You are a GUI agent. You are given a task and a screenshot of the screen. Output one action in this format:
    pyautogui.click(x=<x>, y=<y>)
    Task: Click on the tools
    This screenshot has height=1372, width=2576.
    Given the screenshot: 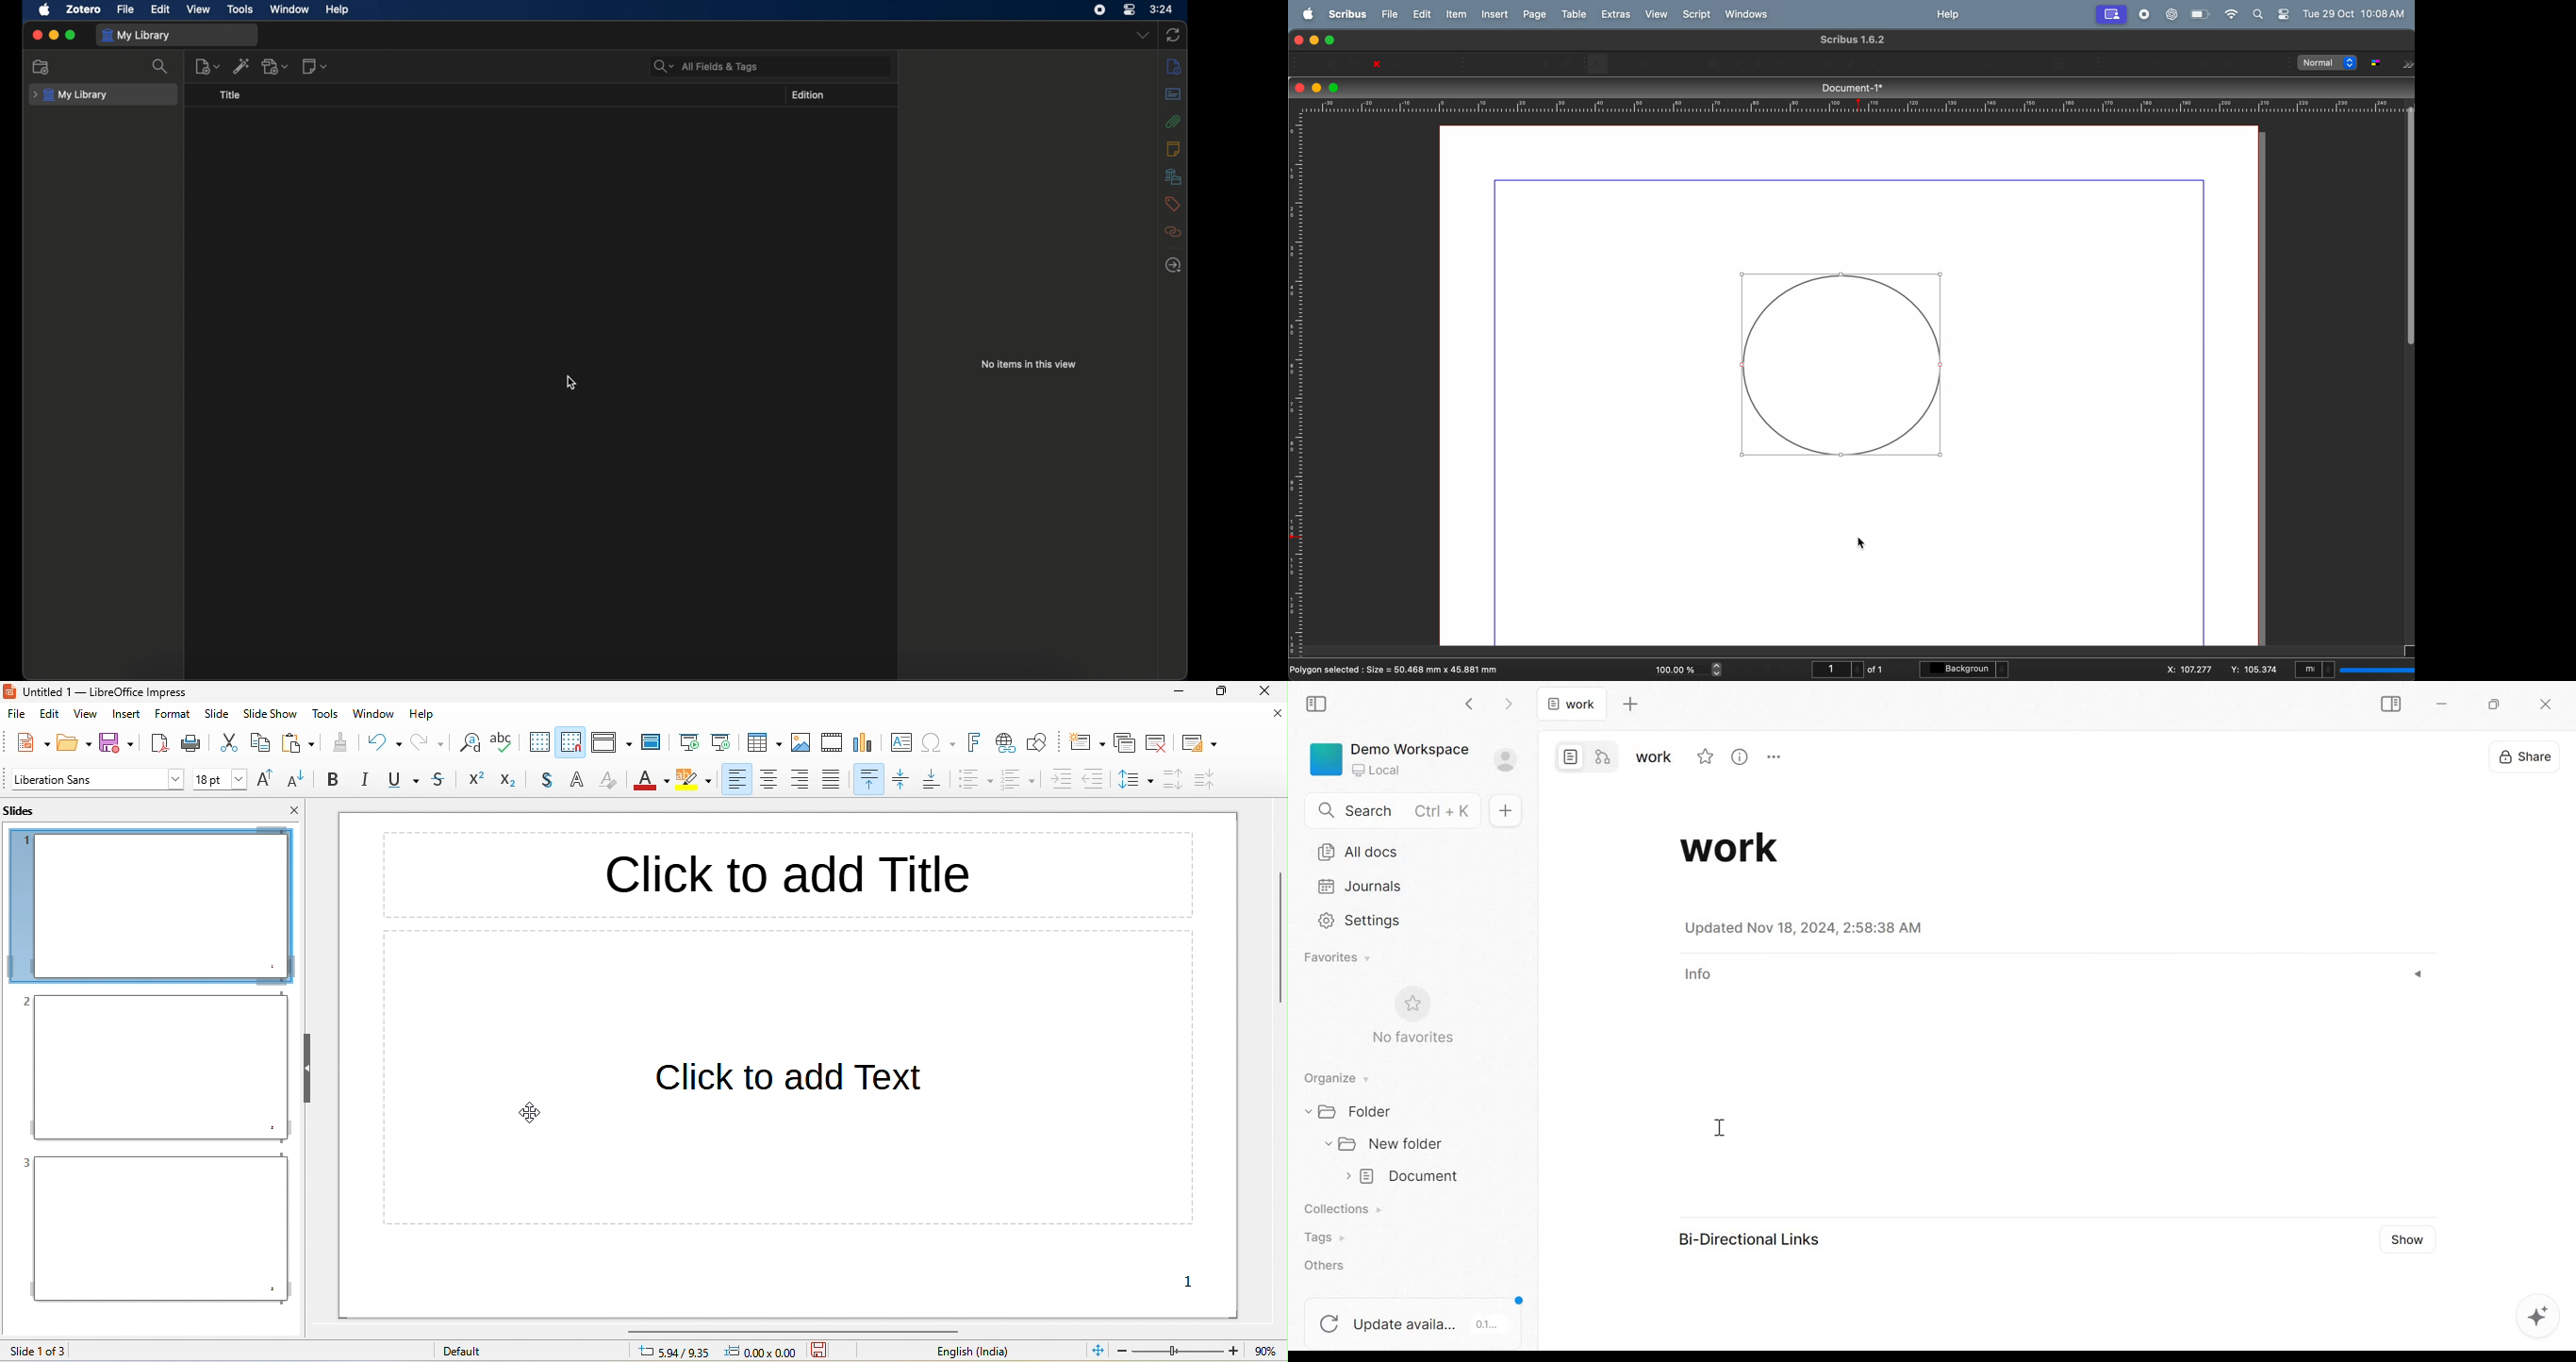 What is the action you would take?
    pyautogui.click(x=241, y=9)
    